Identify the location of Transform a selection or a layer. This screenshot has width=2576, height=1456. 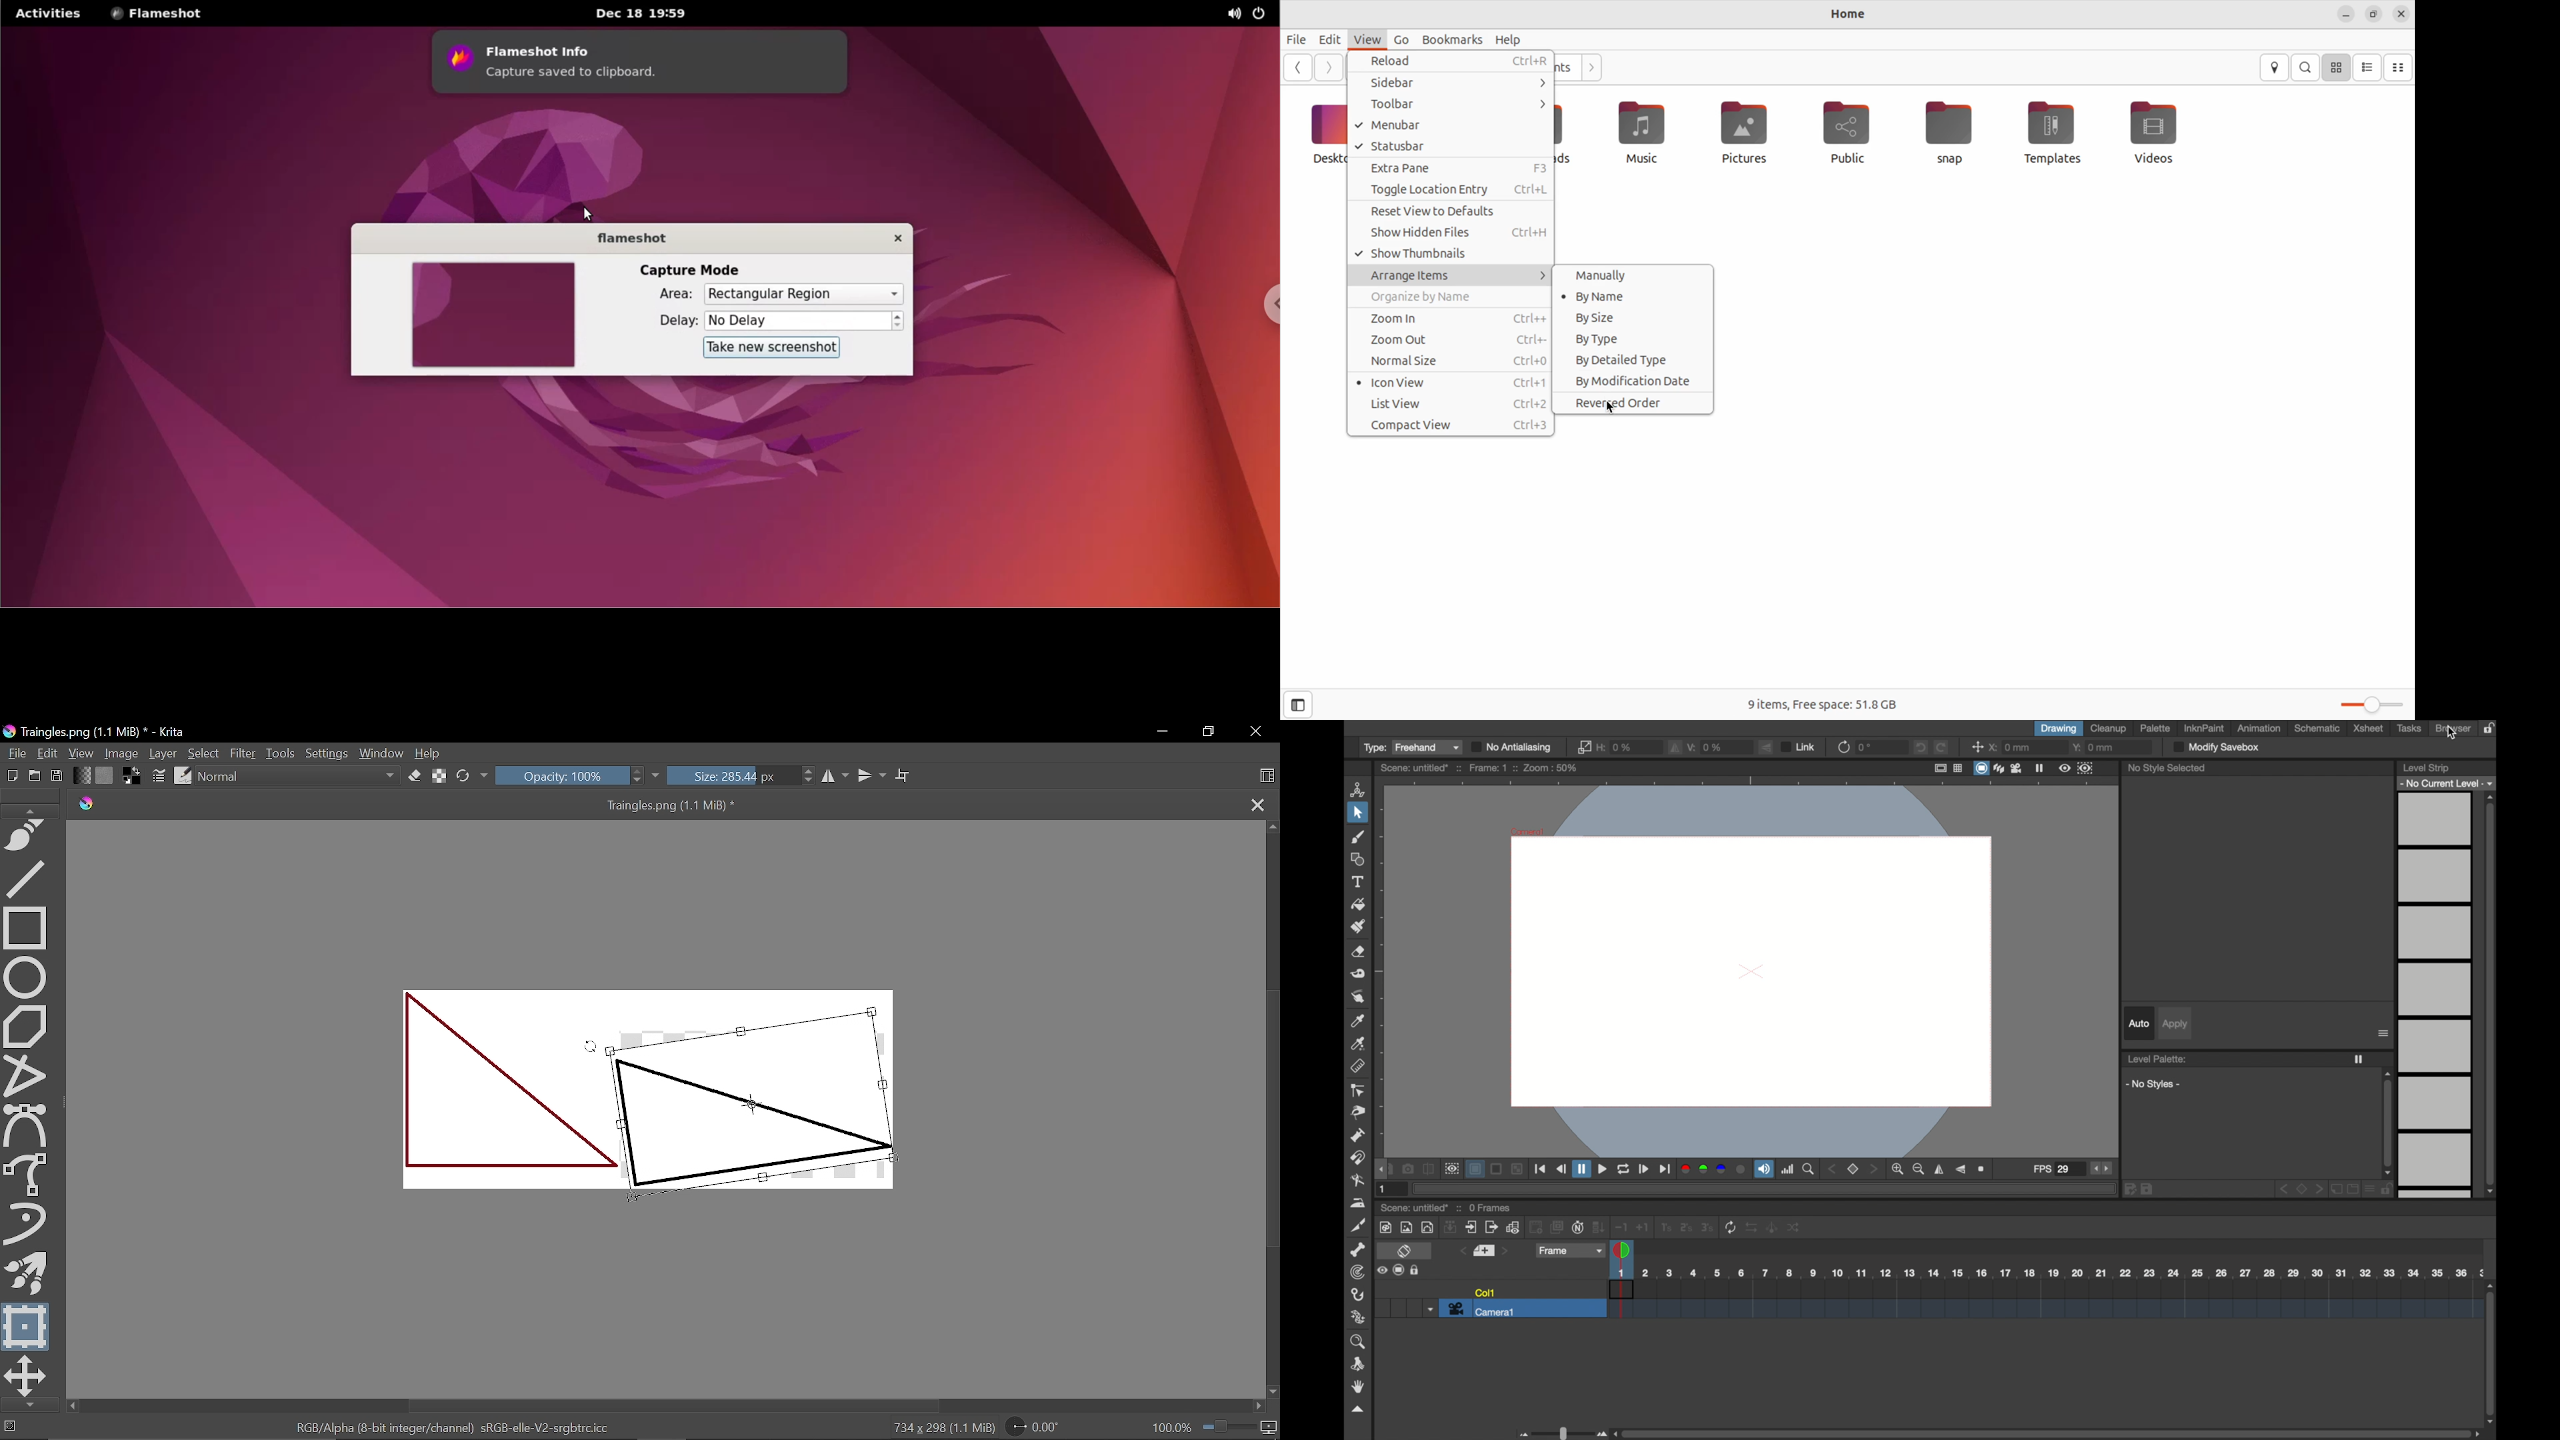
(27, 1326).